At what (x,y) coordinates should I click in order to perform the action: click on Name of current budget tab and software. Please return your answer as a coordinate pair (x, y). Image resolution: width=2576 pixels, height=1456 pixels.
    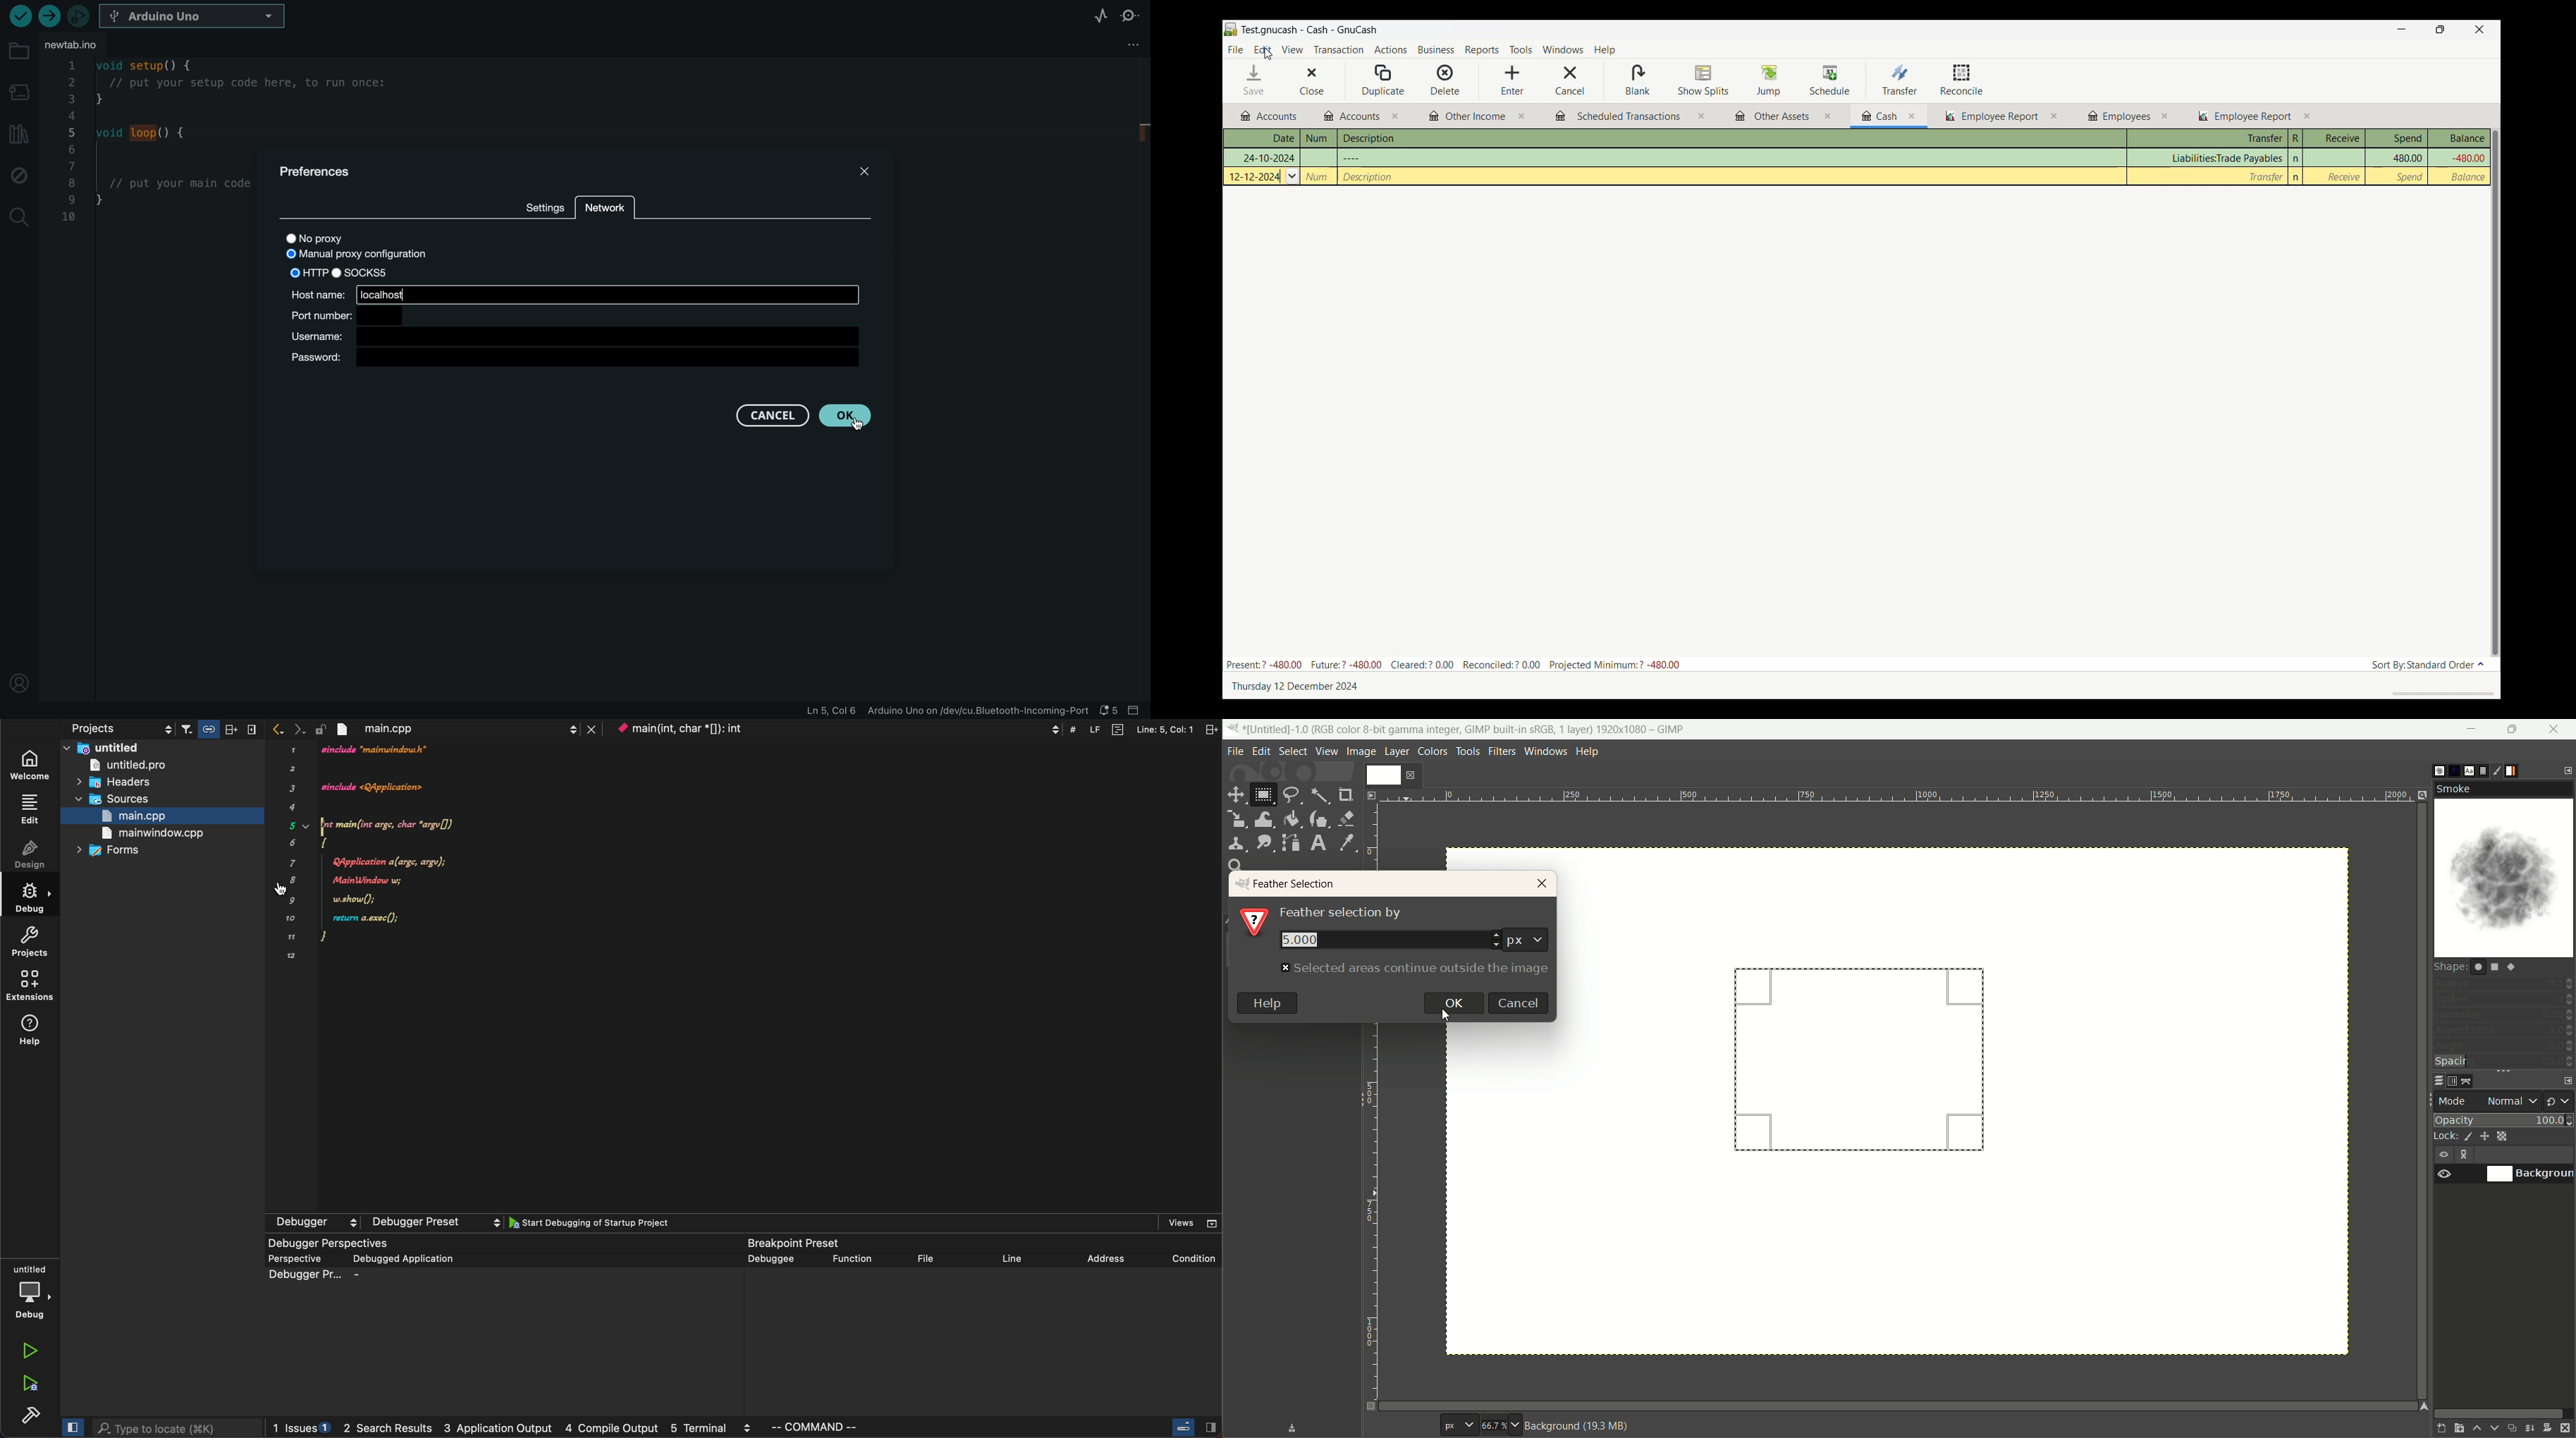
    Looking at the image, I should click on (1310, 29).